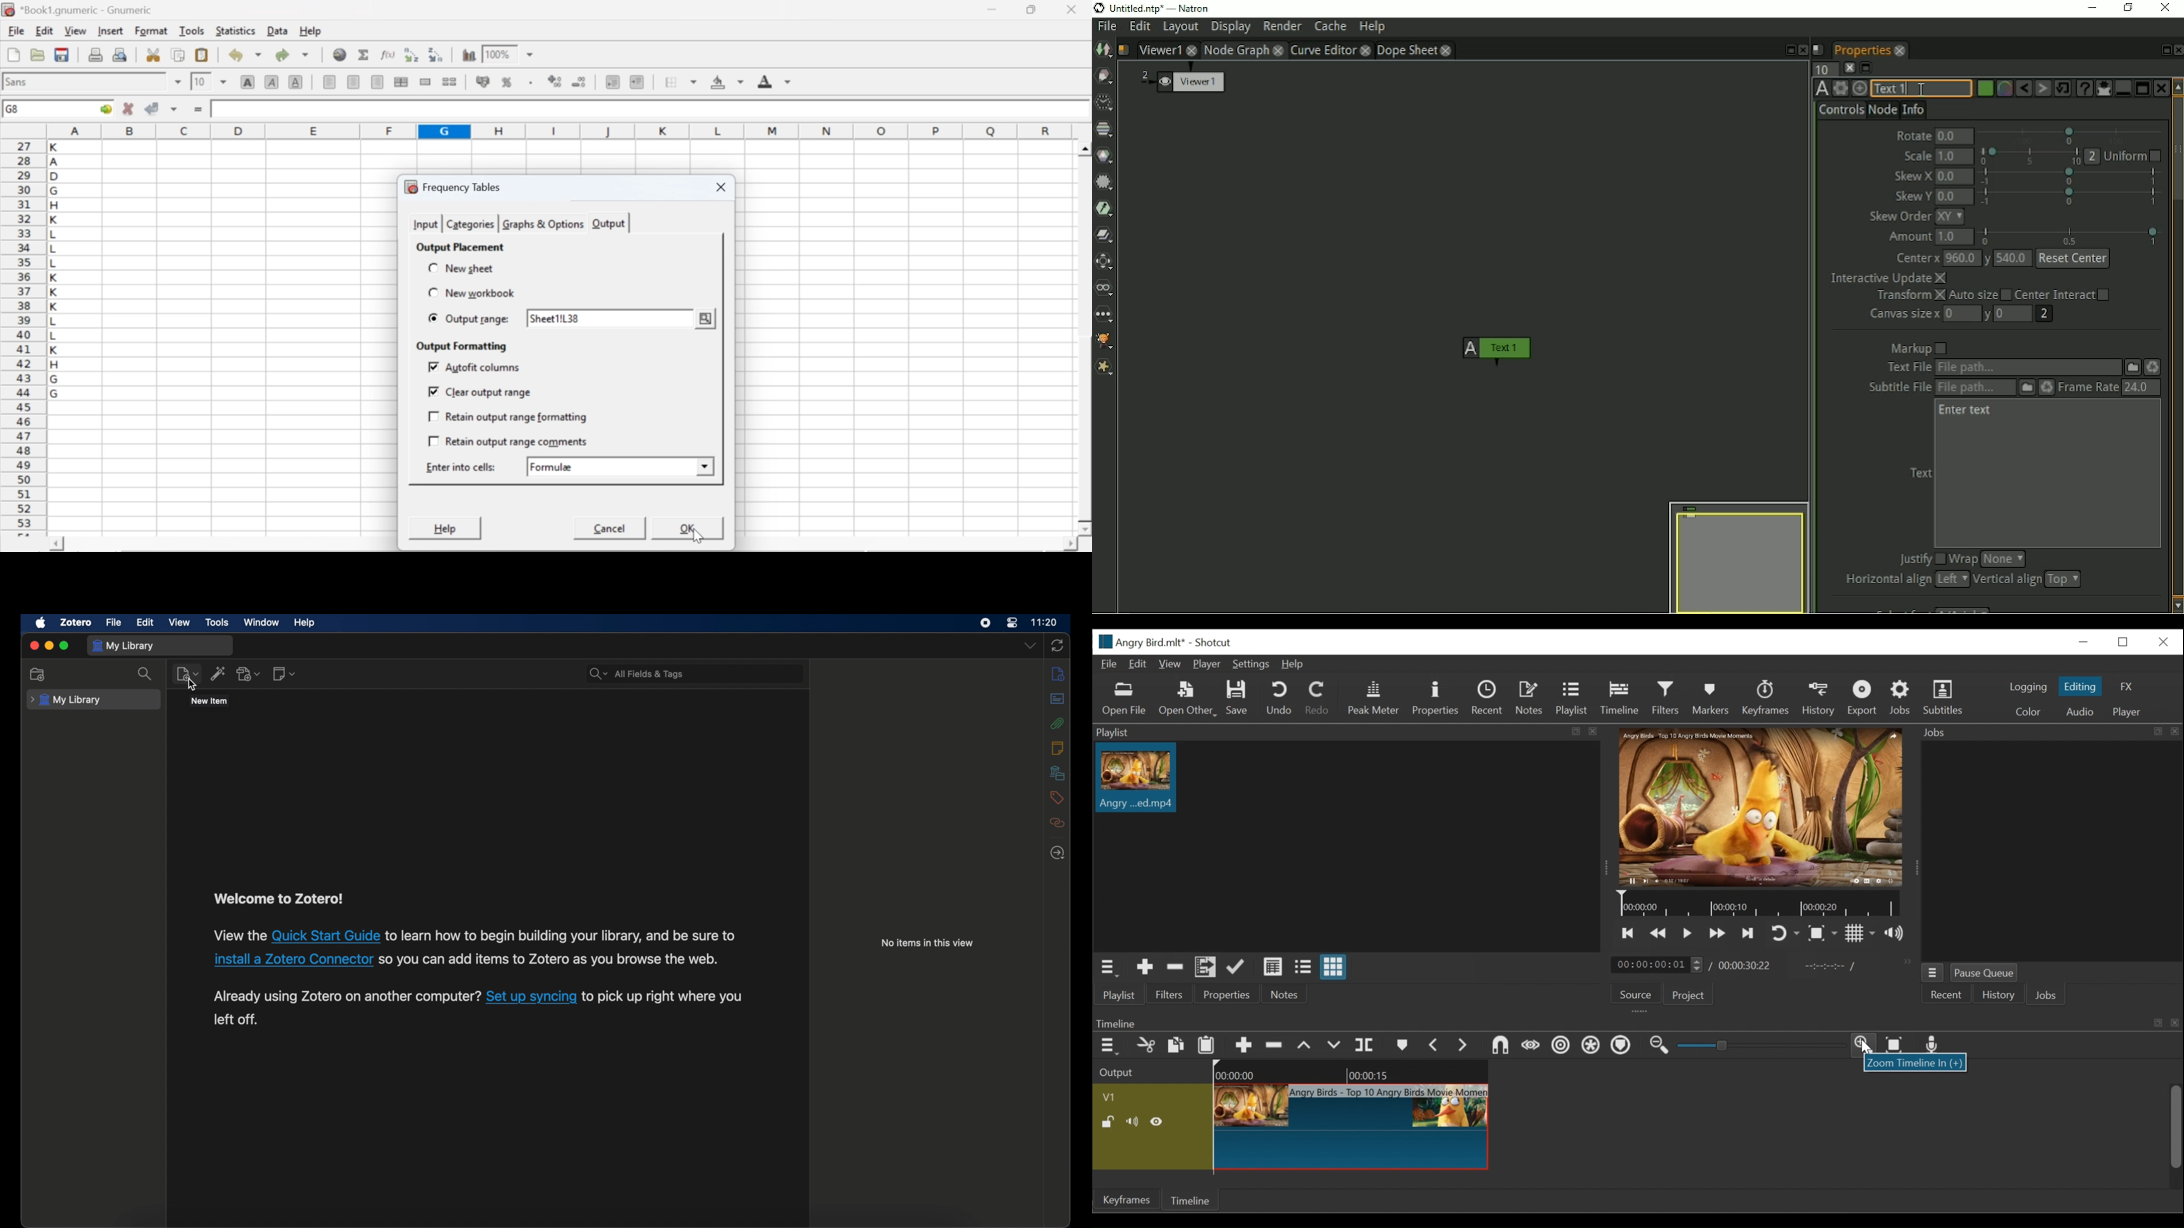  I want to click on bold, so click(248, 81).